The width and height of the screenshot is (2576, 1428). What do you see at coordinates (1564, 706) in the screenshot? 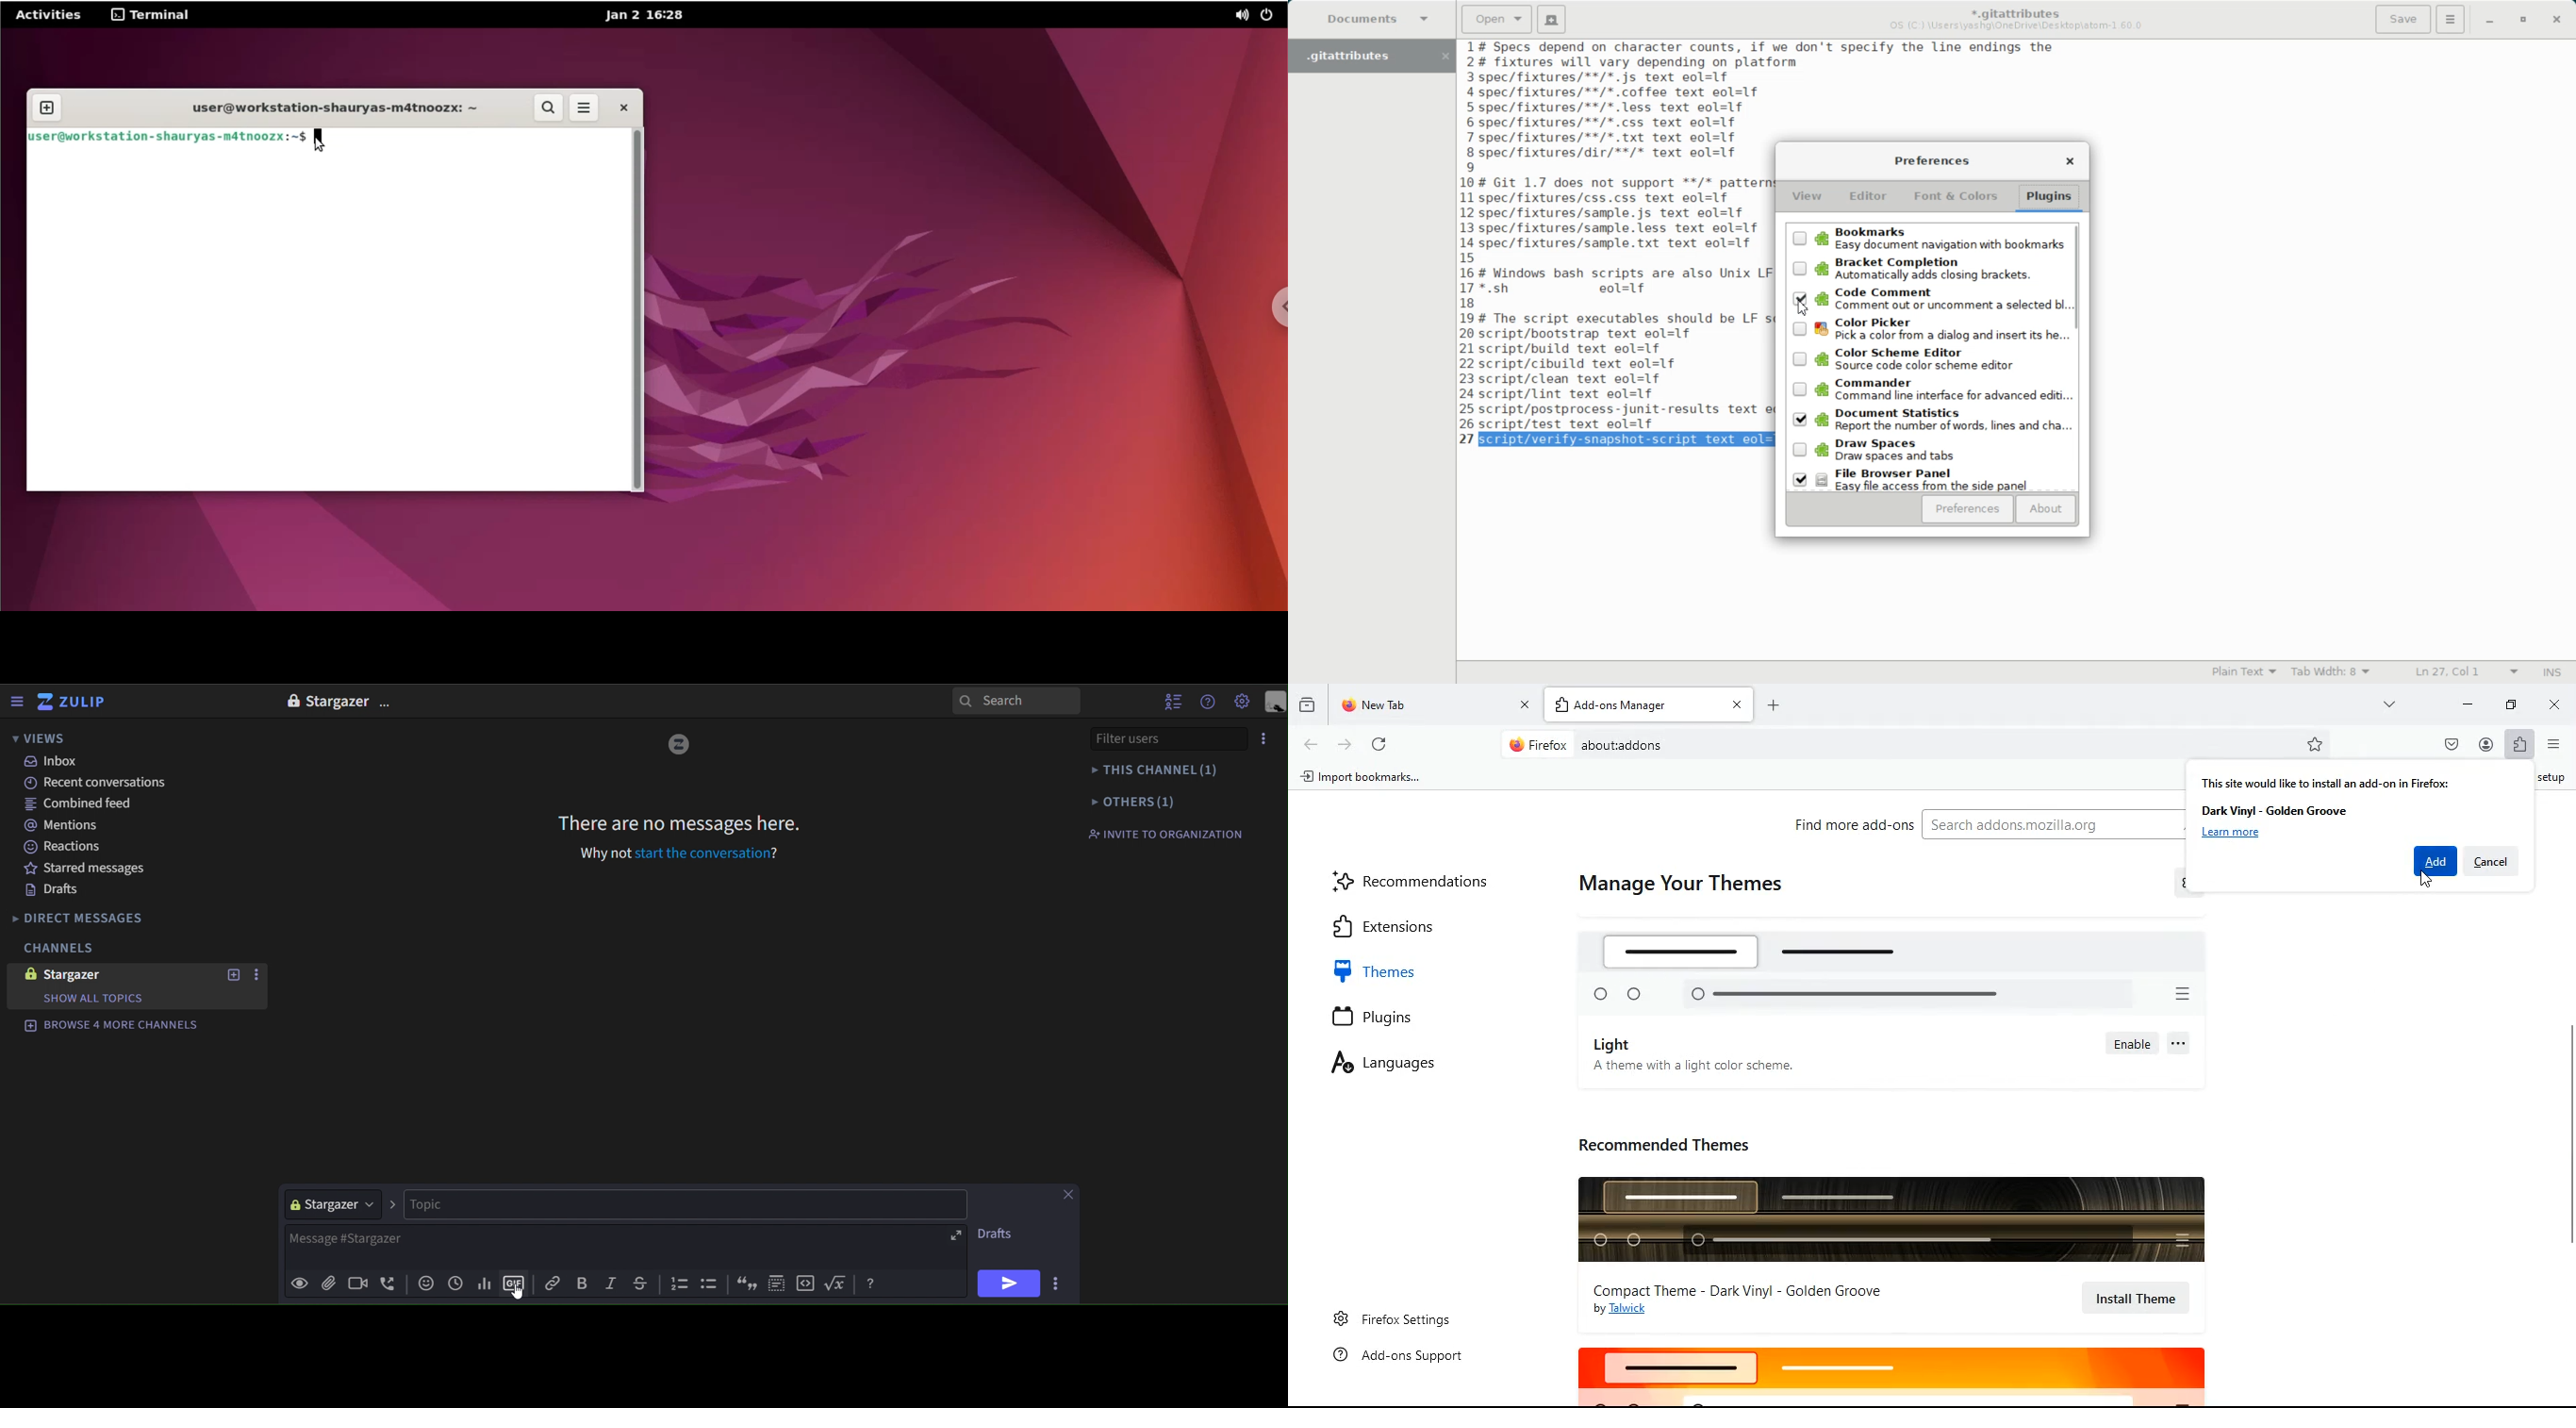
I see `add tab` at bounding box center [1564, 706].